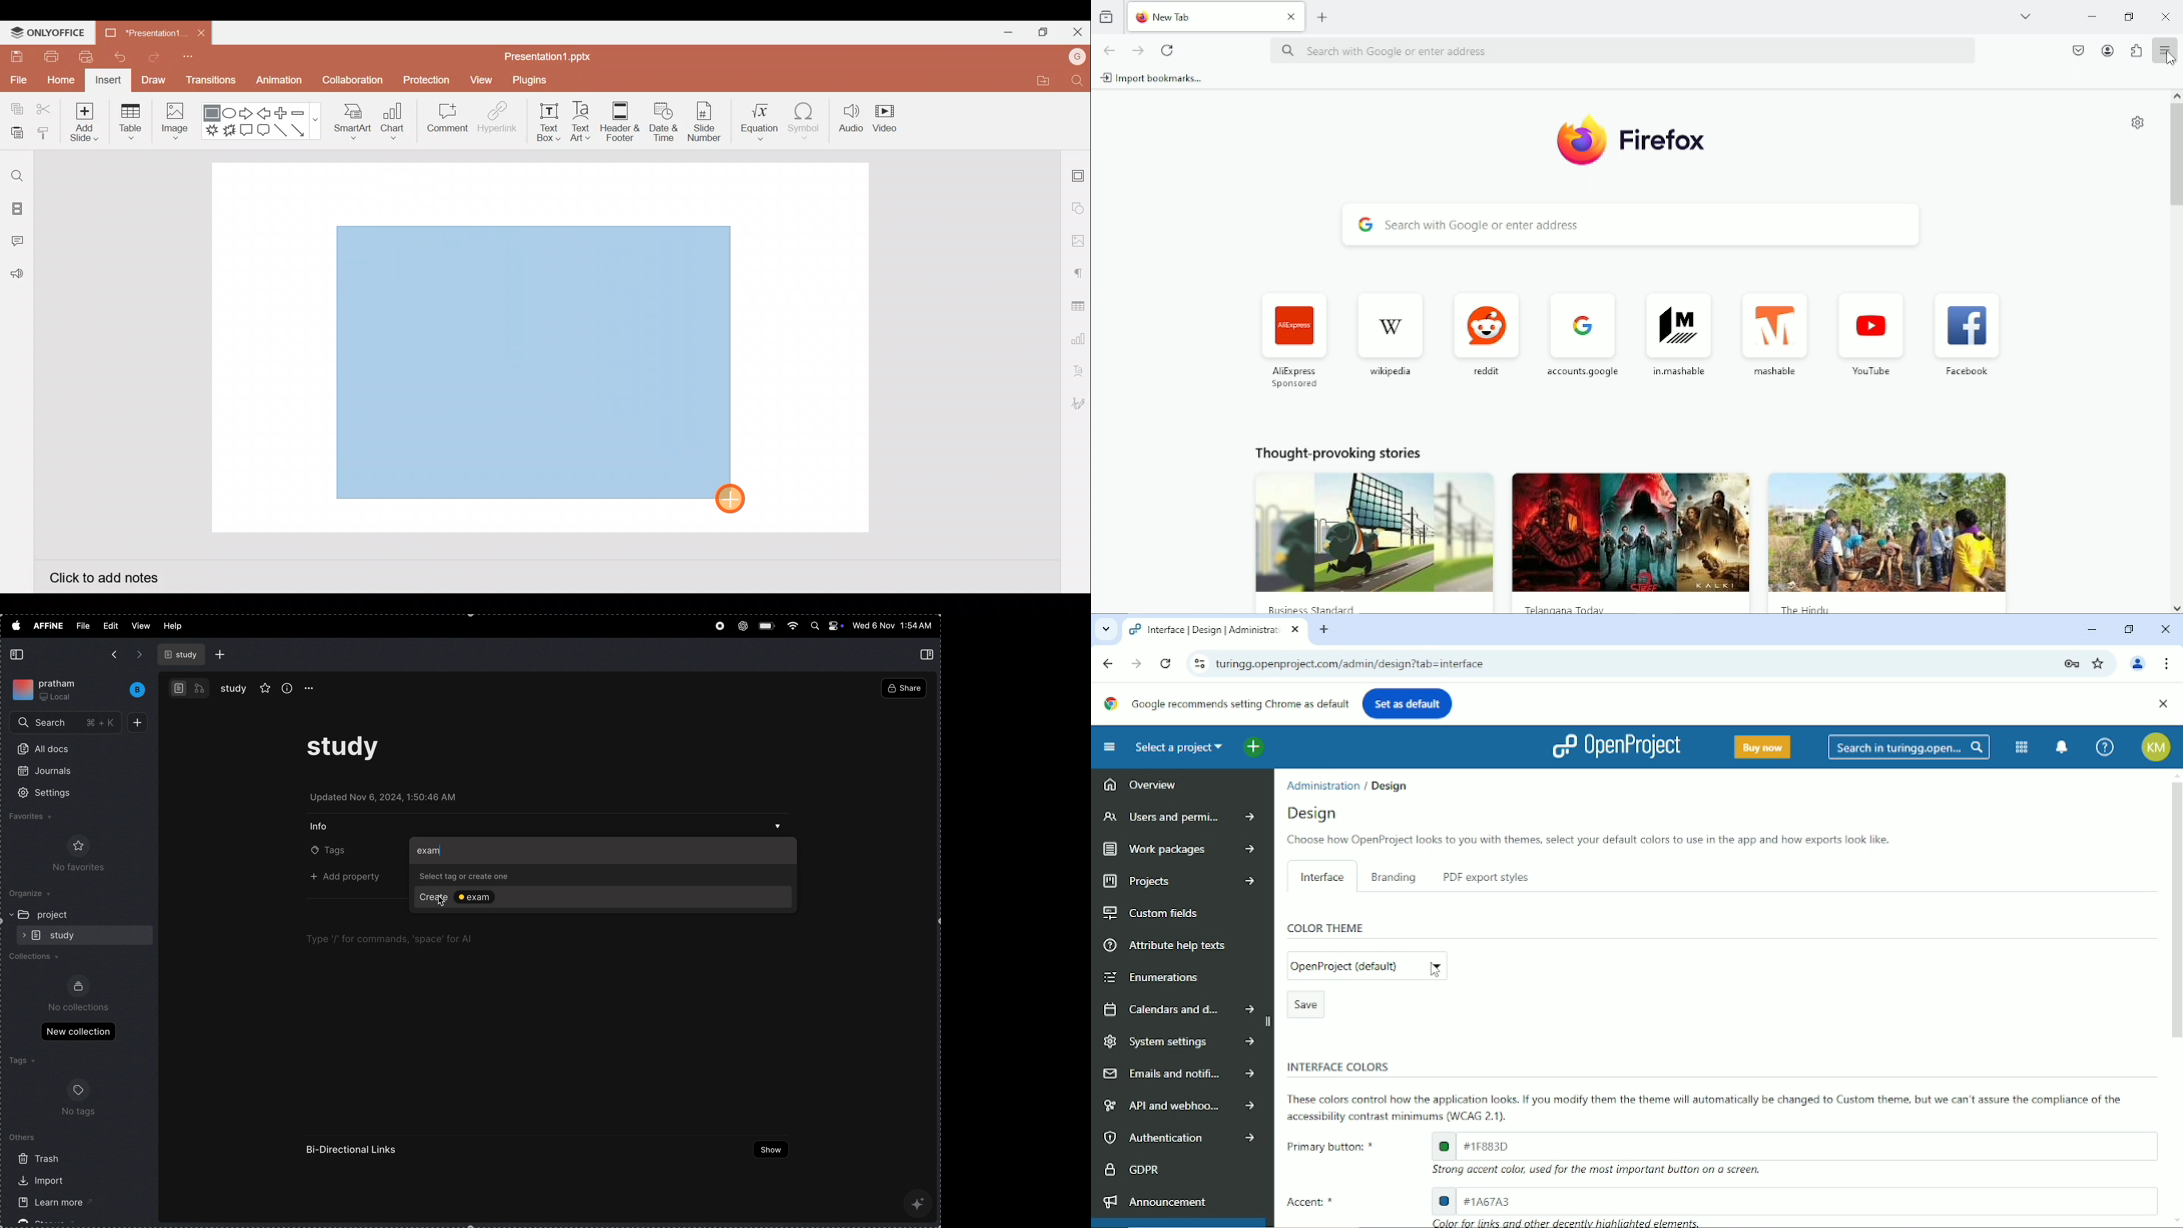  I want to click on Video, so click(887, 116).